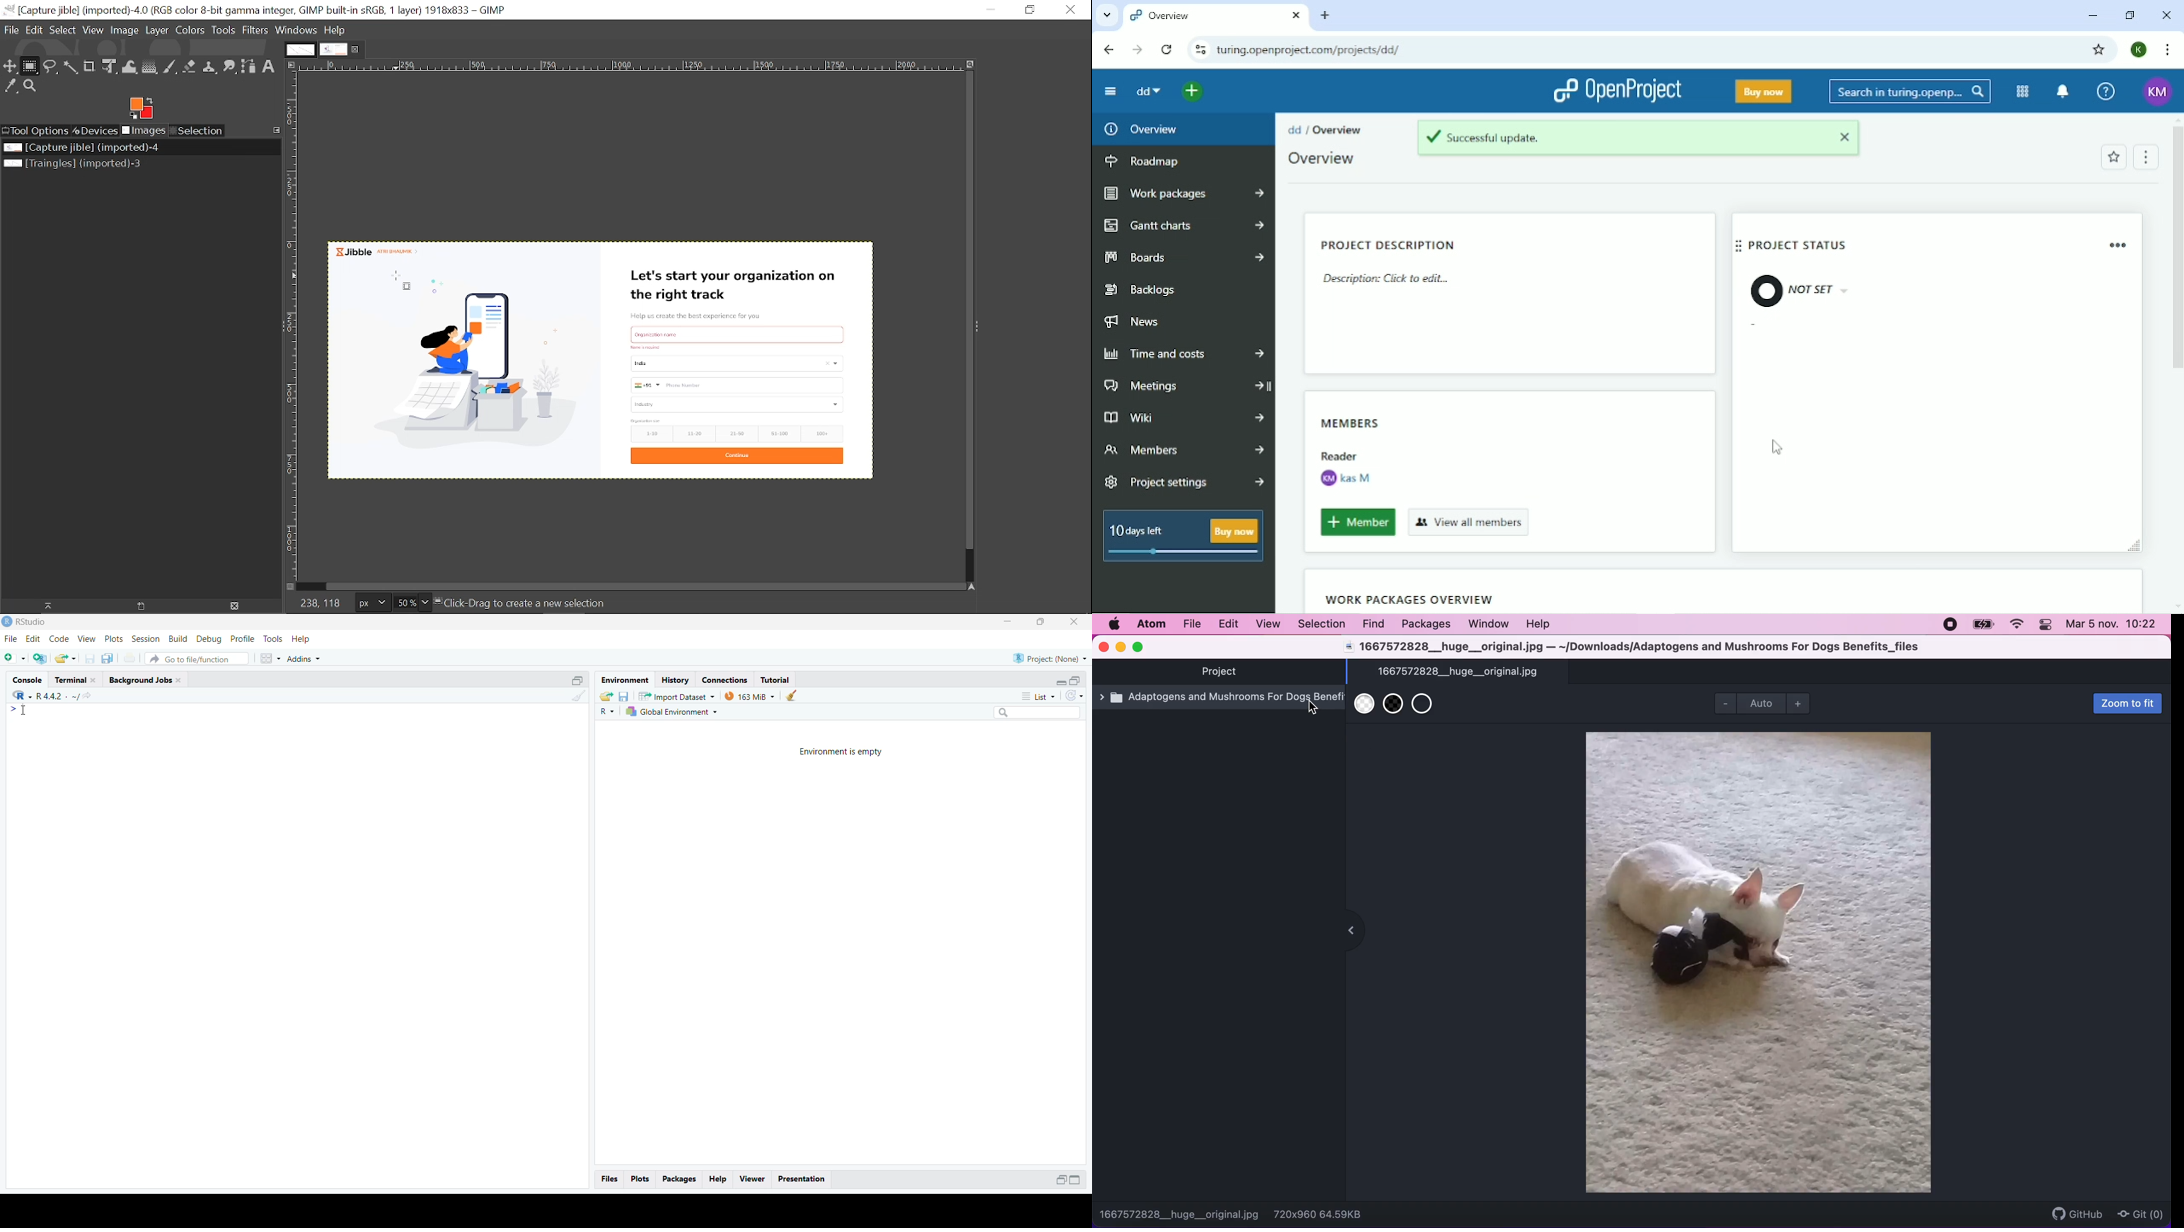  What do you see at coordinates (178, 638) in the screenshot?
I see `Build` at bounding box center [178, 638].